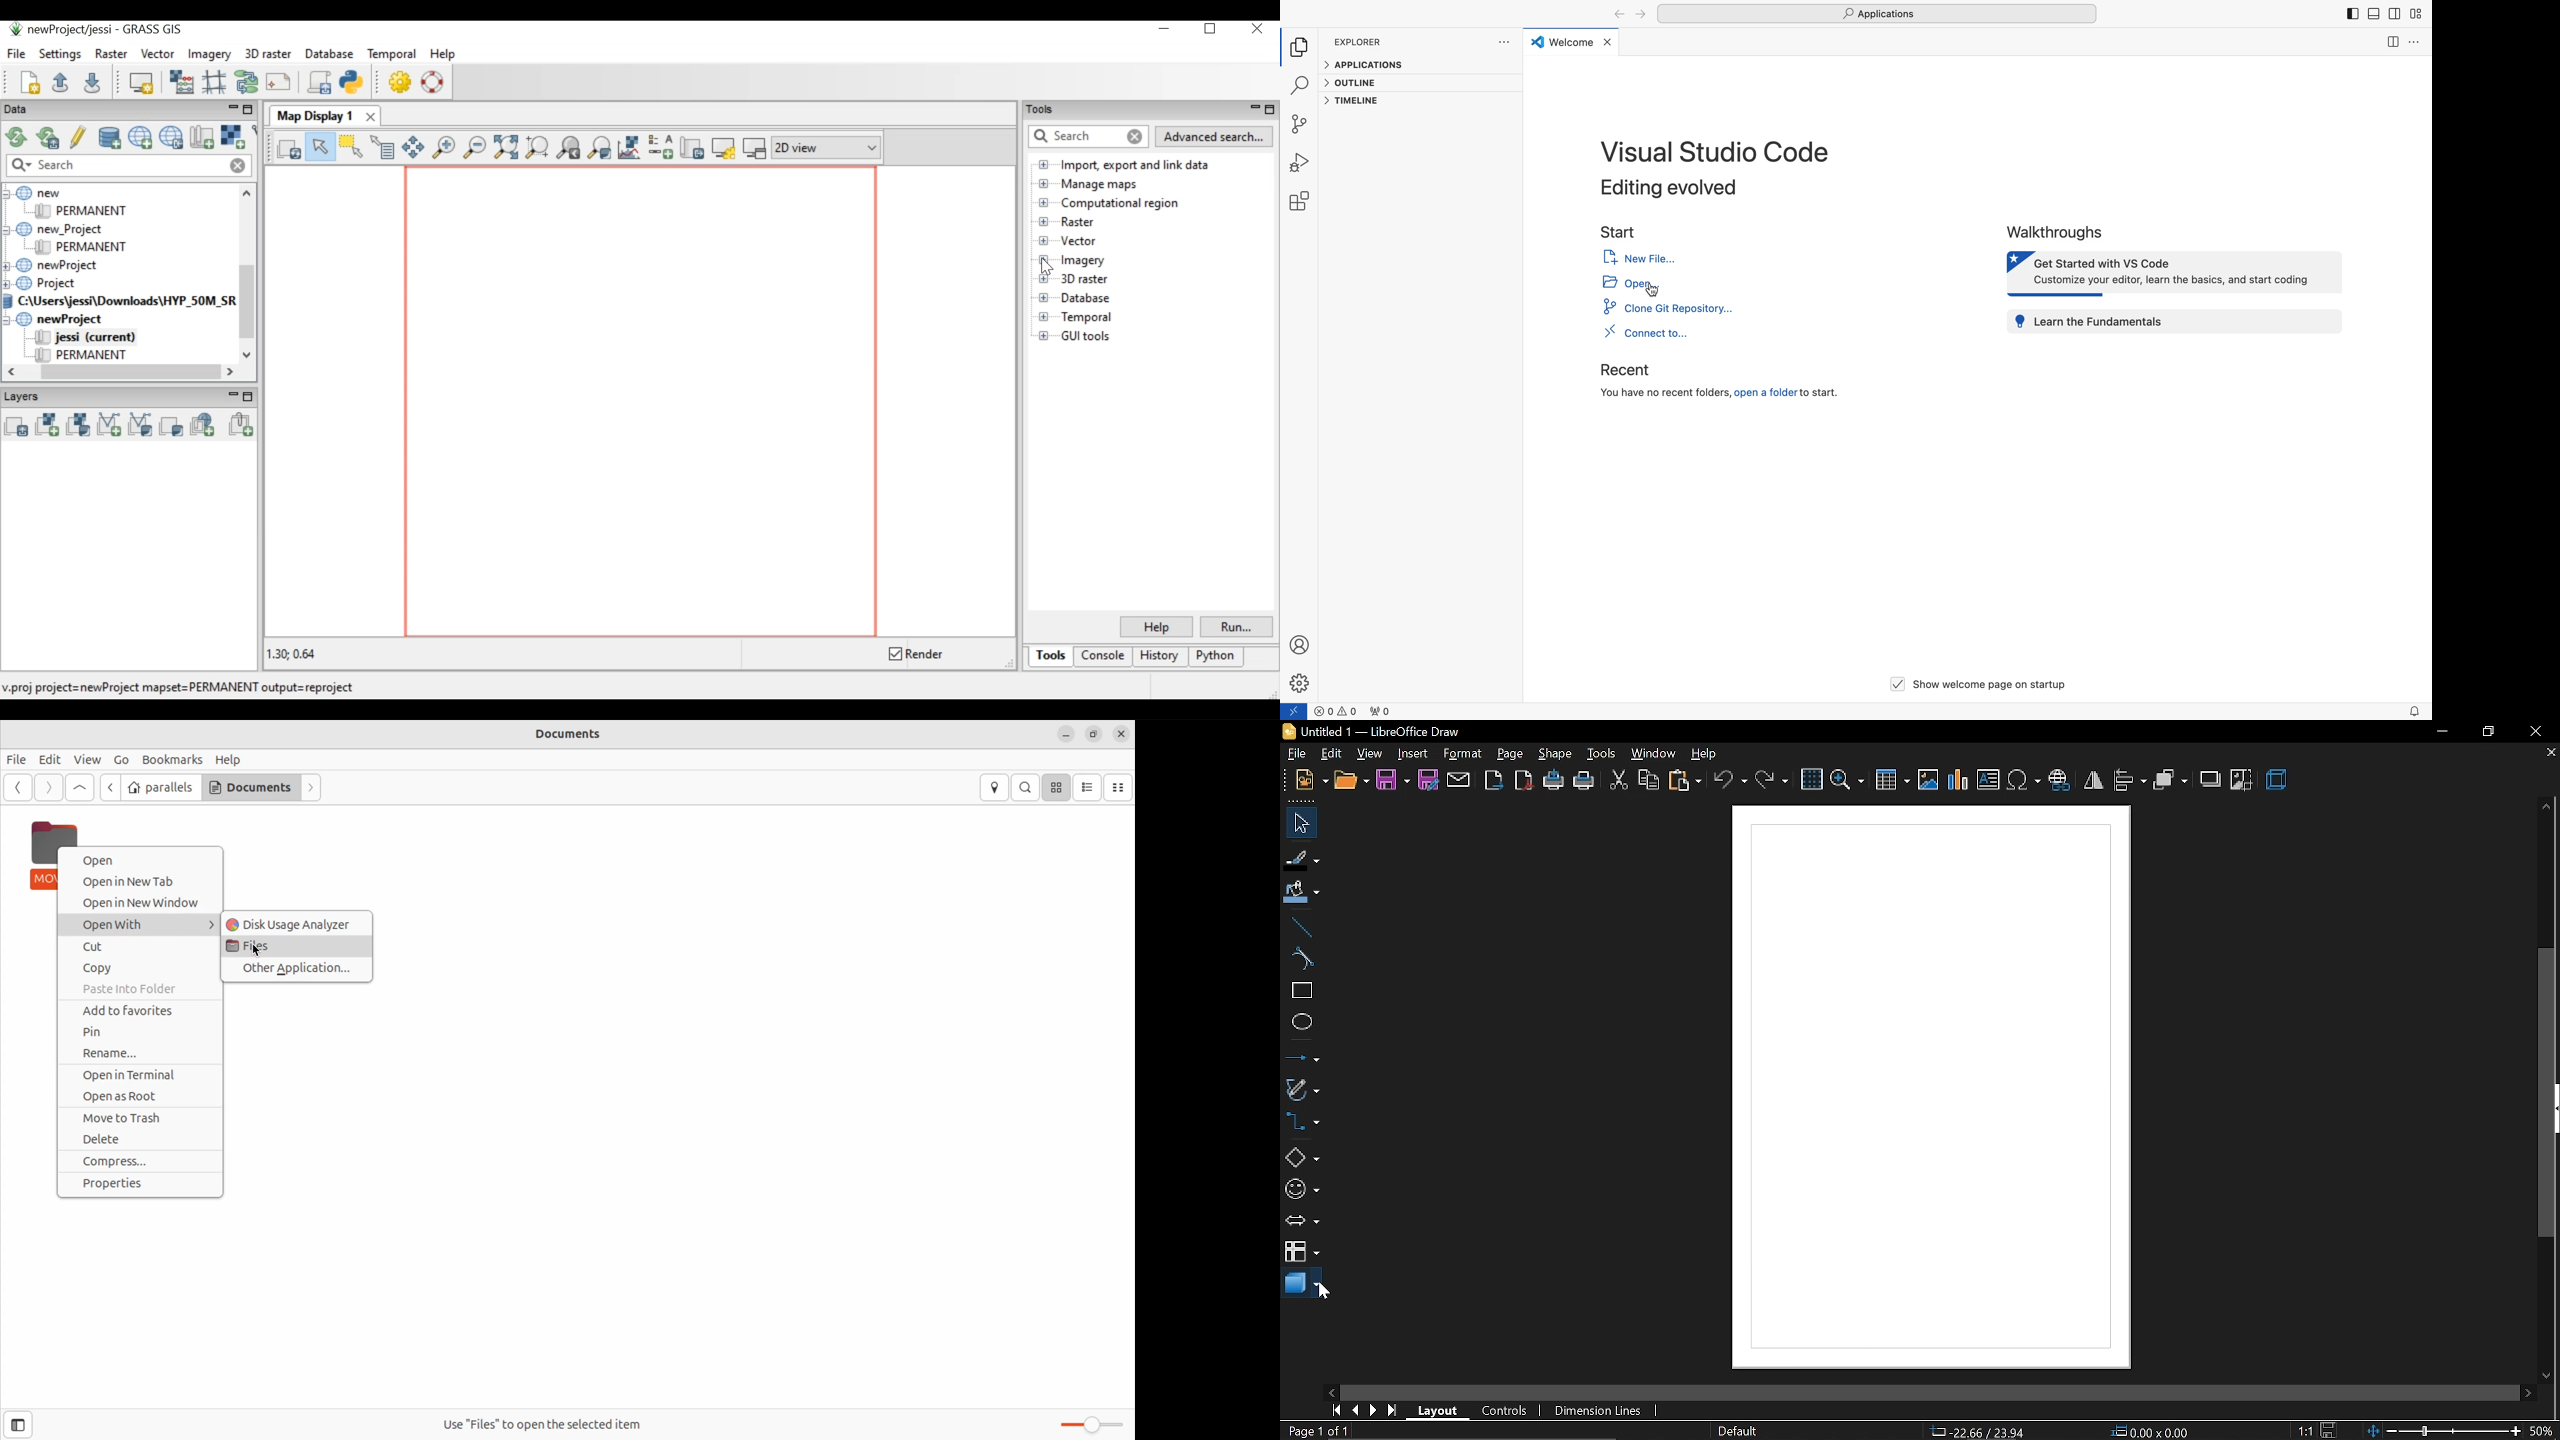  Describe the element at coordinates (1299, 990) in the screenshot. I see `rectangle` at that location.